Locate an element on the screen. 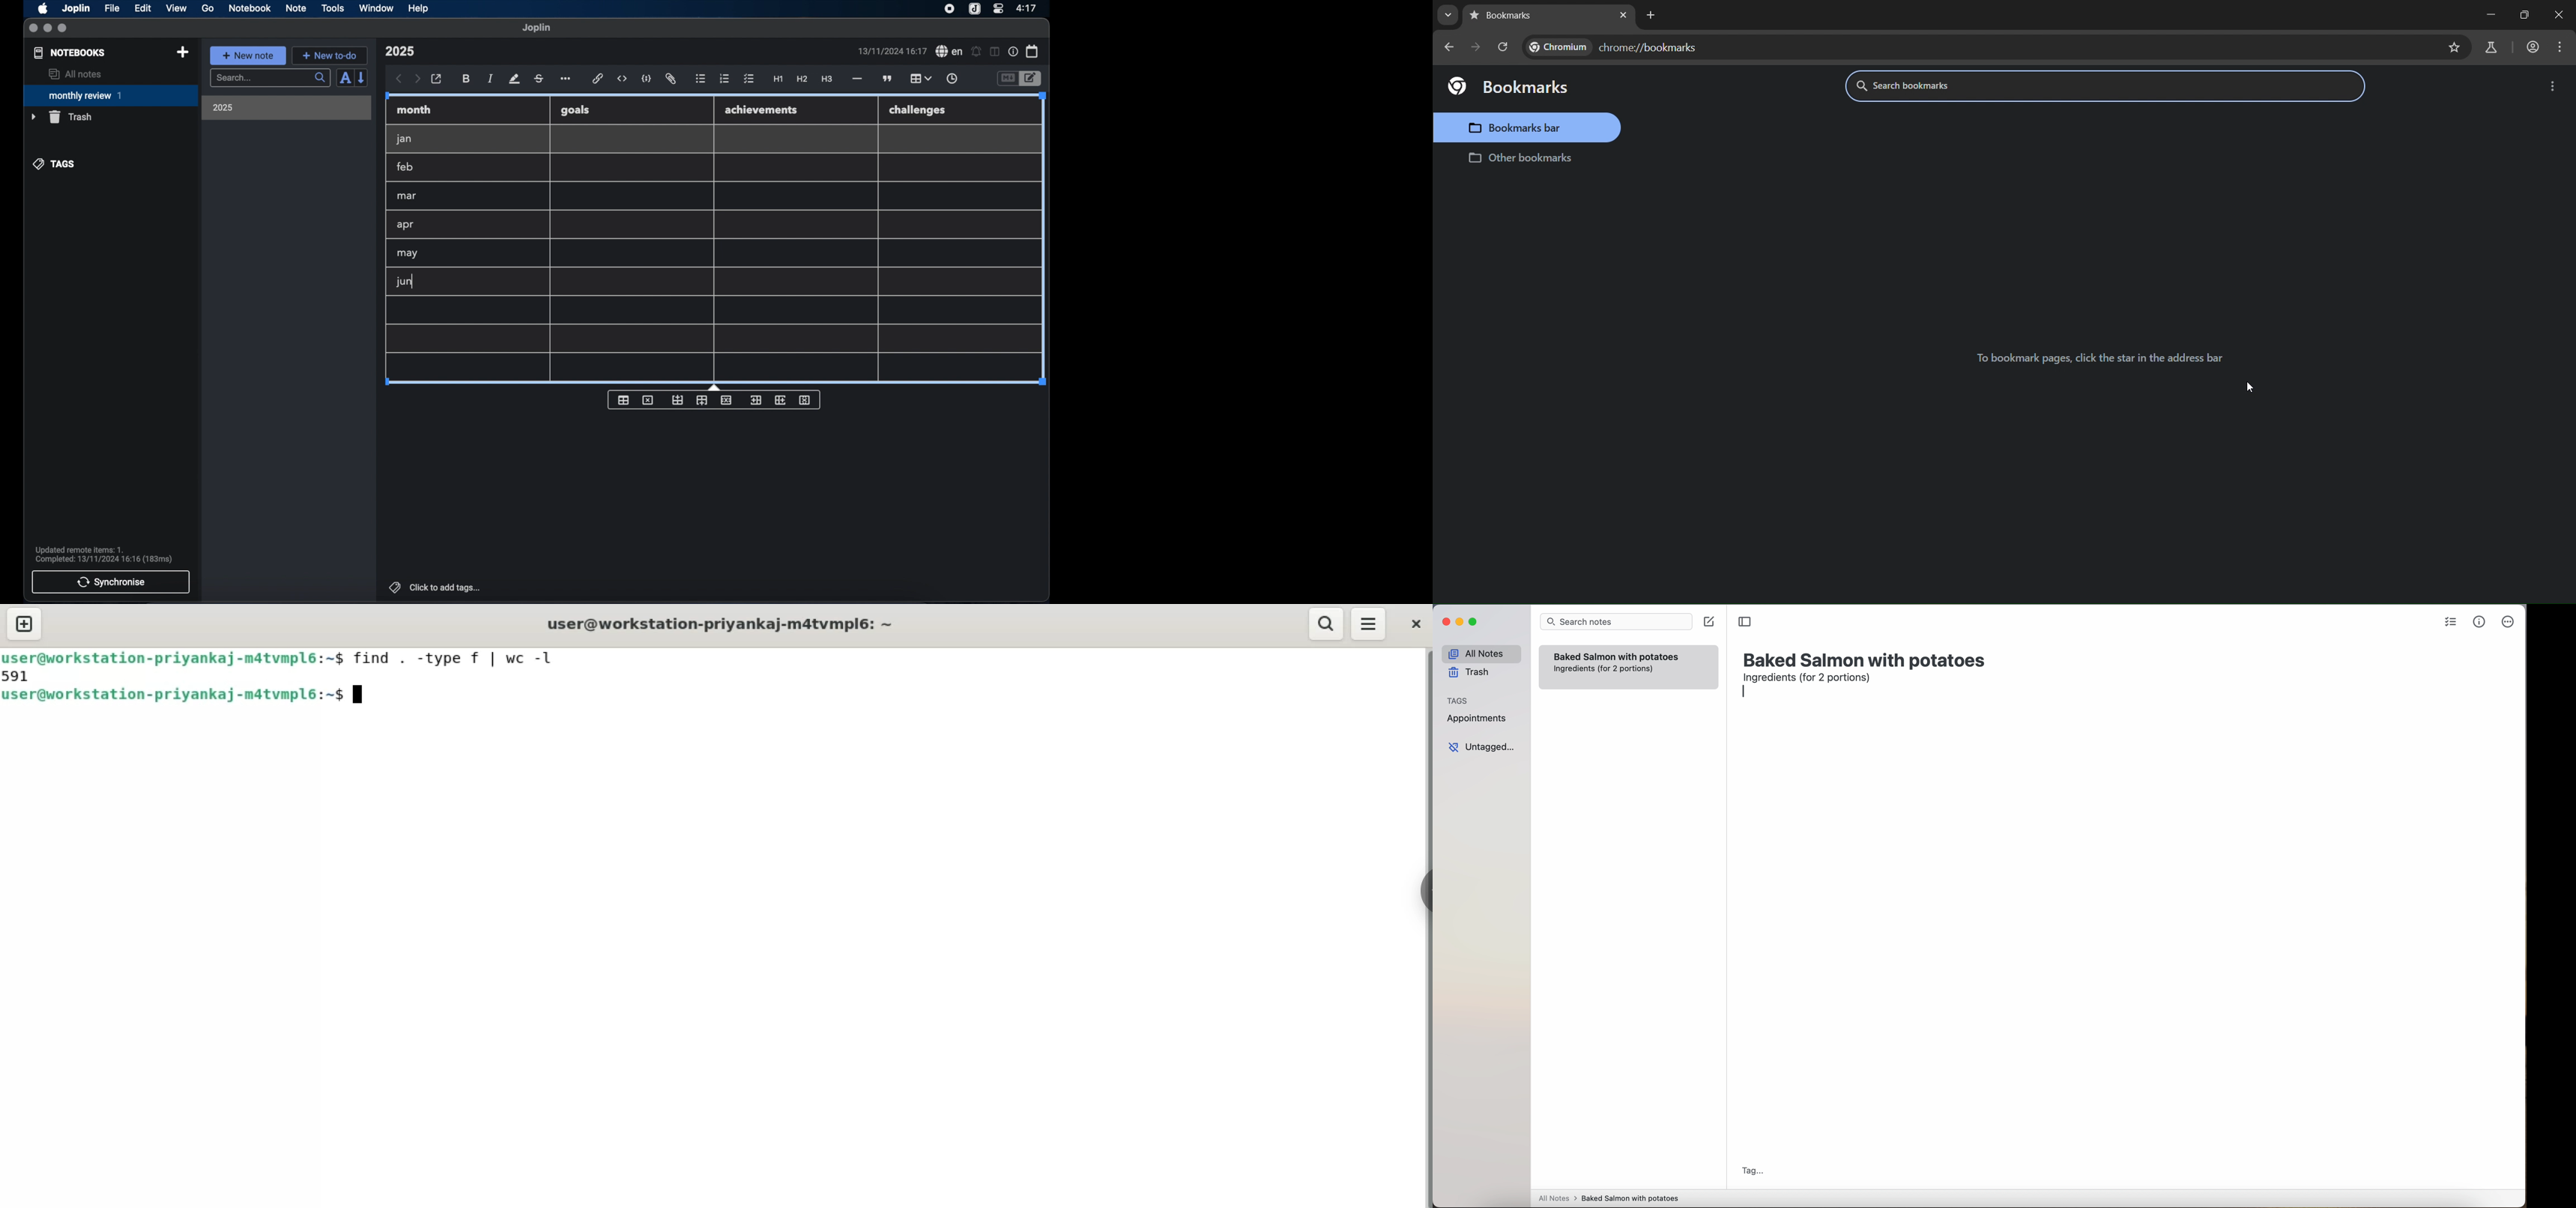  screen recorder icon is located at coordinates (950, 9).